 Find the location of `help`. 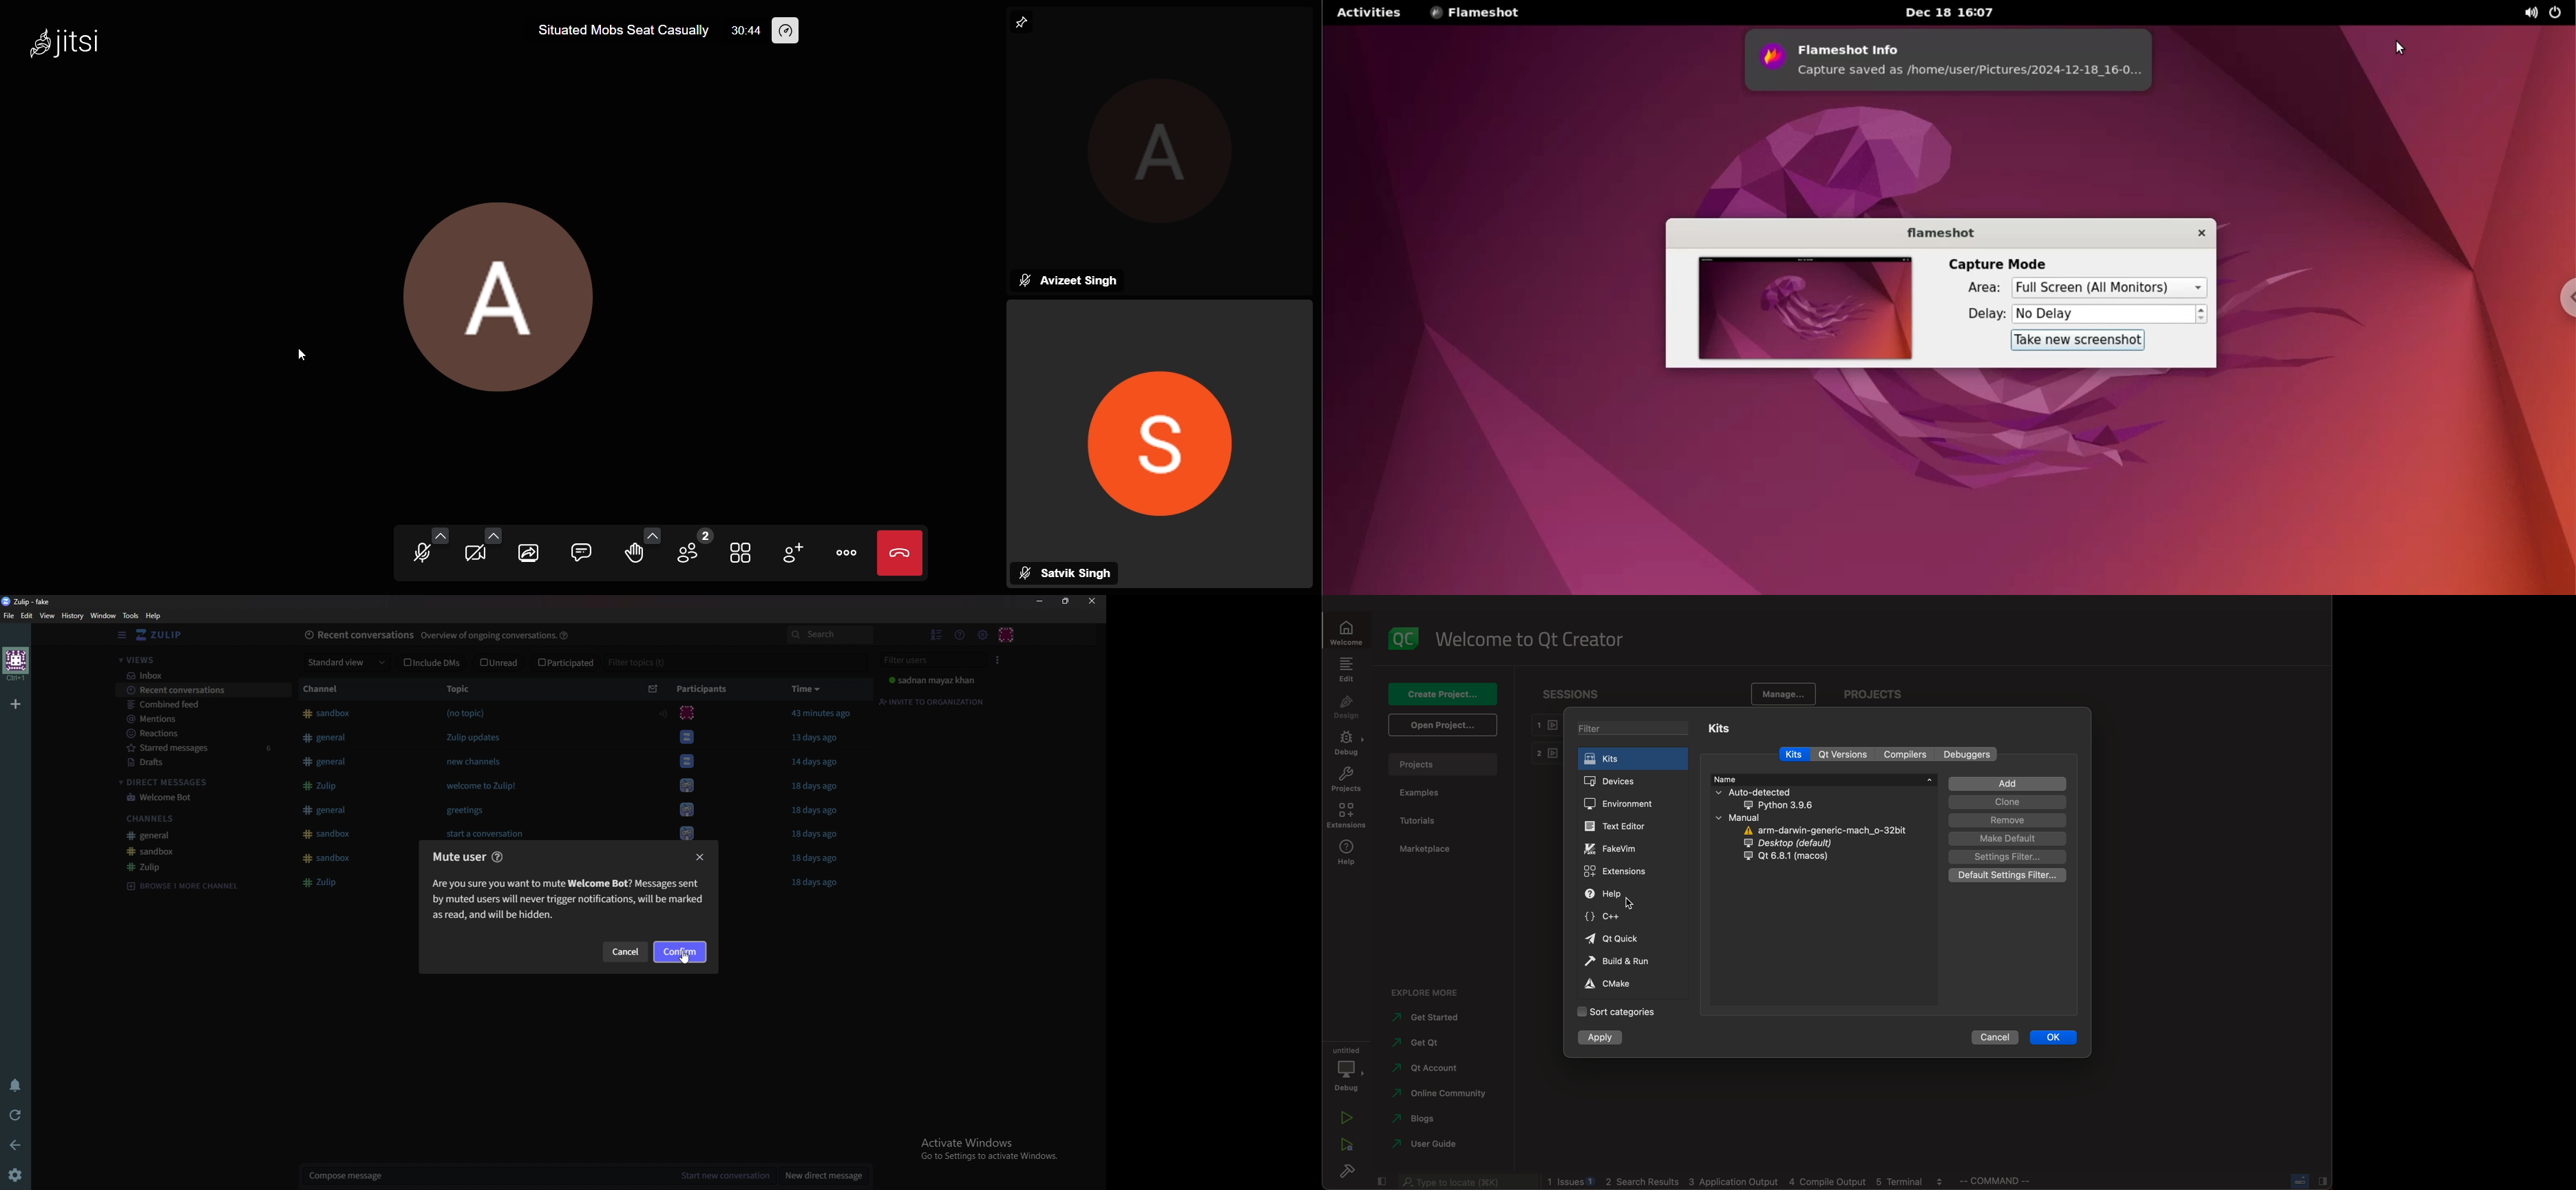

help is located at coordinates (569, 633).